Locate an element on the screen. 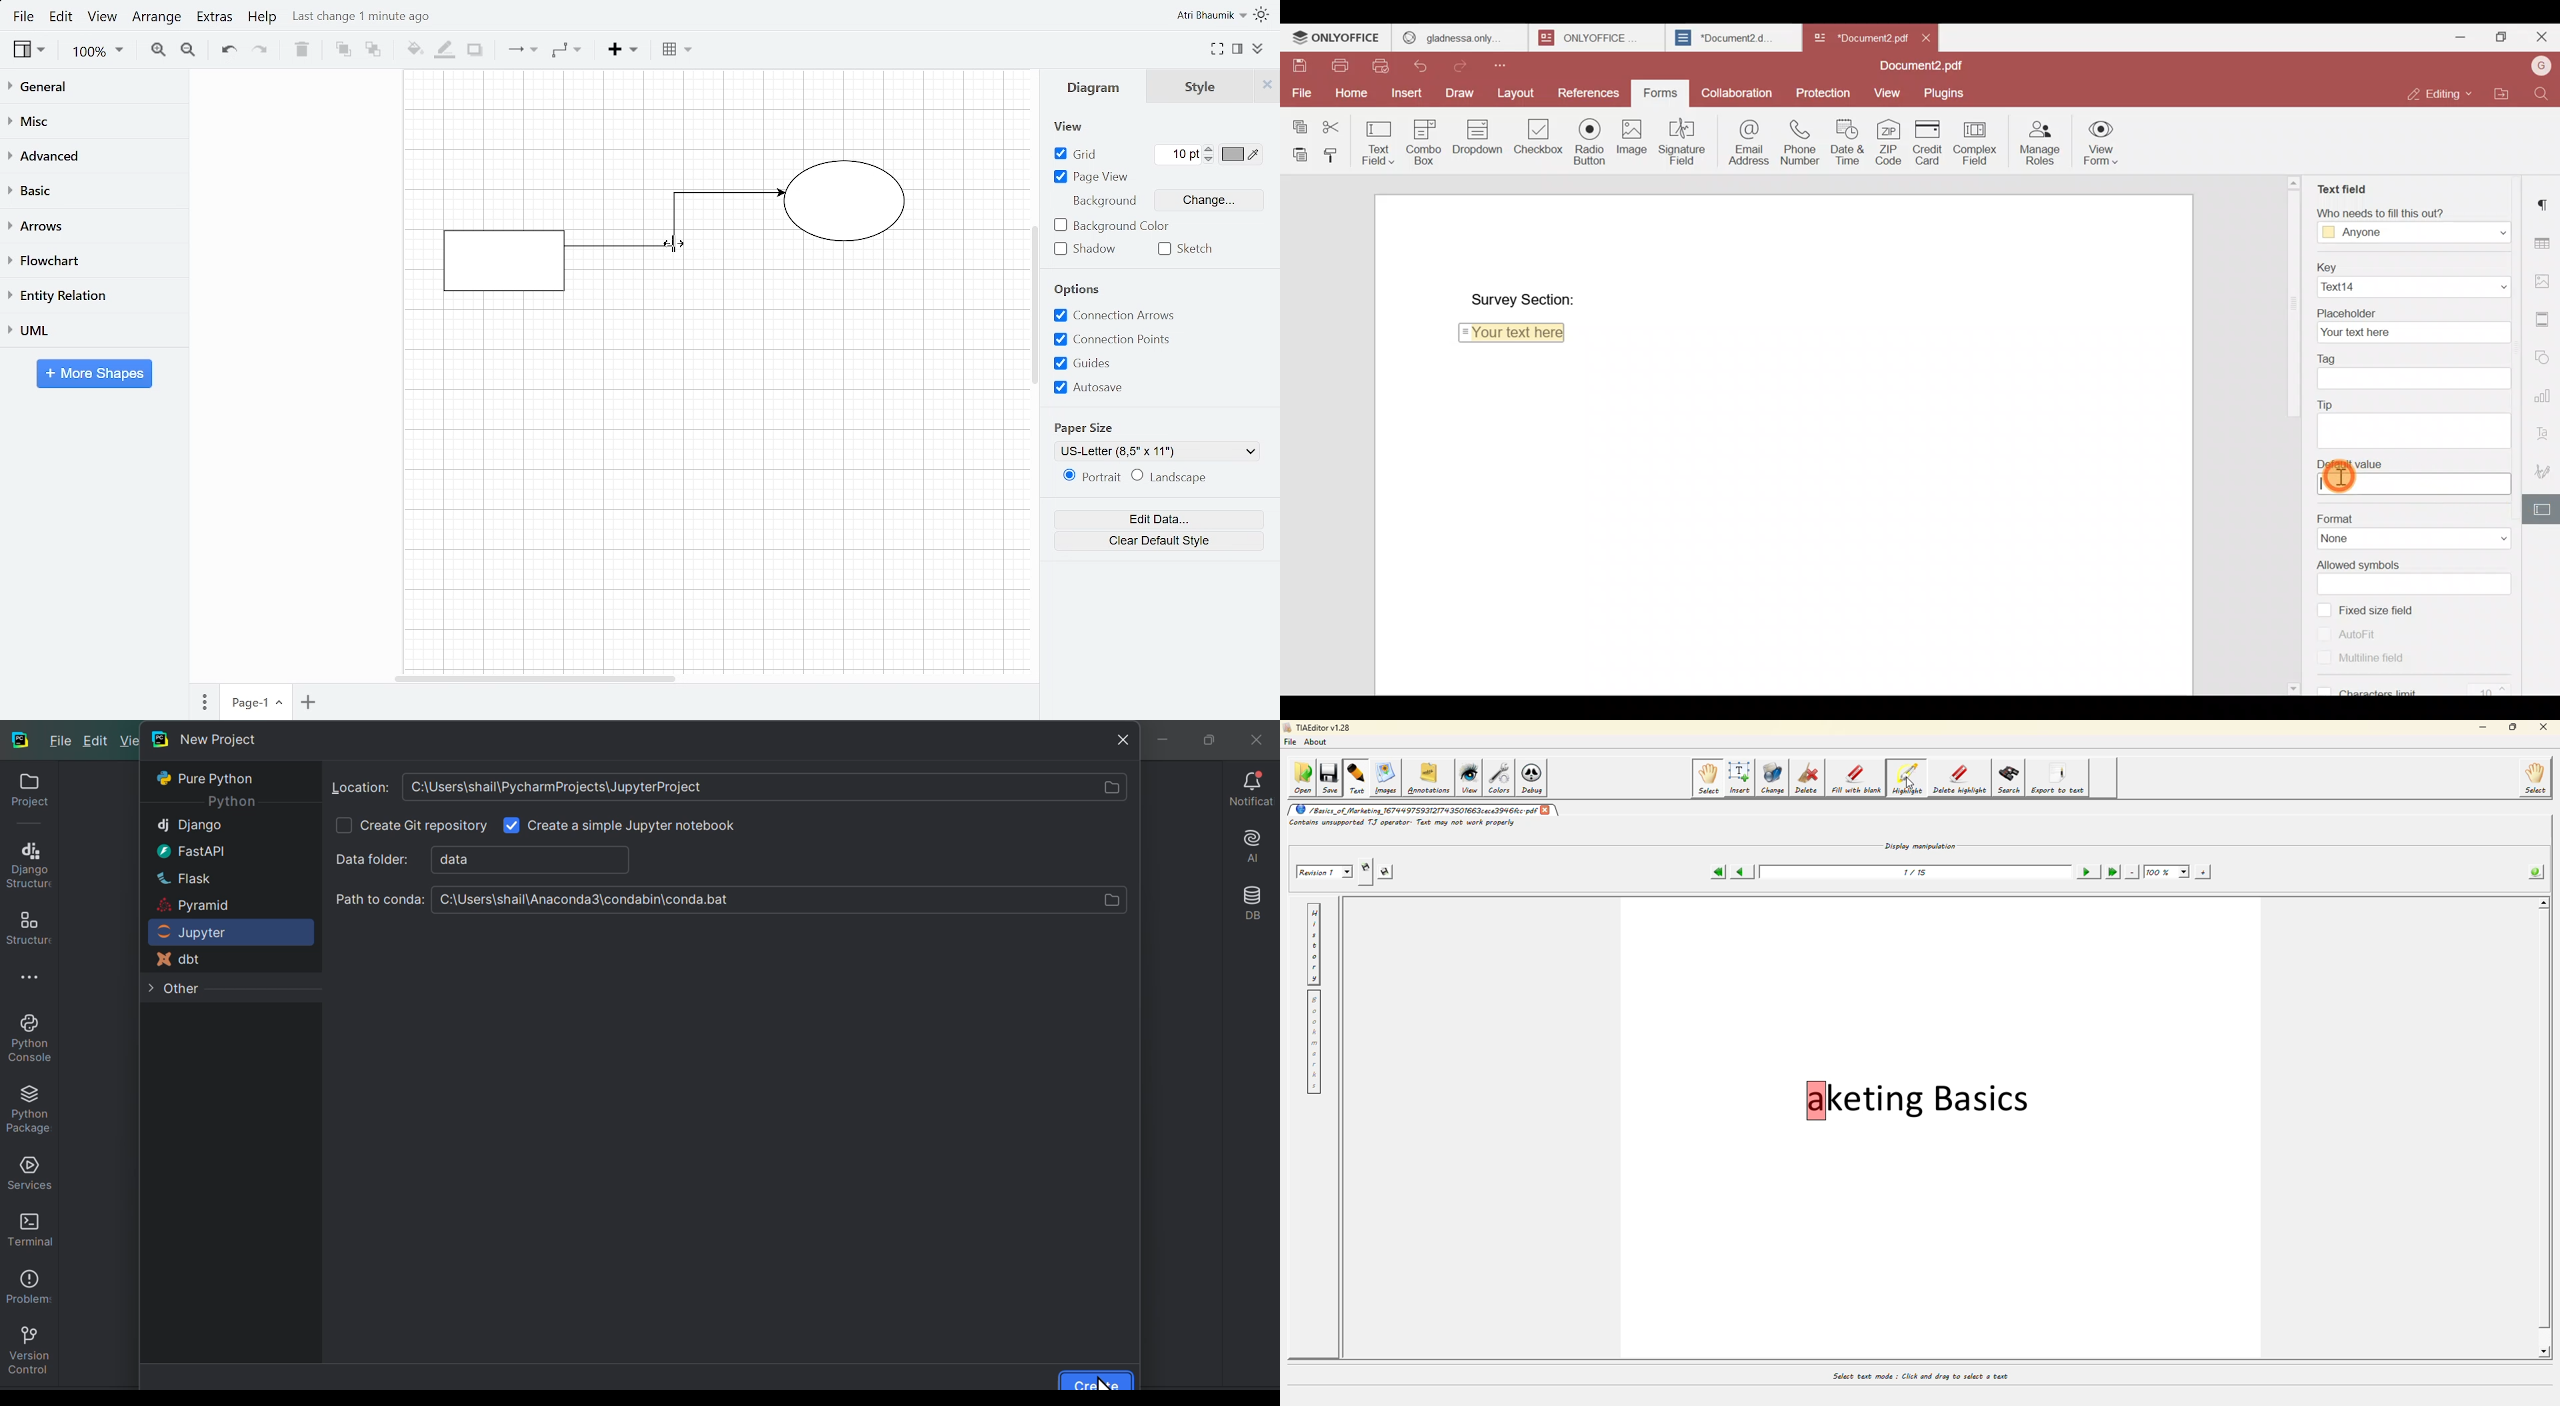 This screenshot has width=2576, height=1428. Grid is located at coordinates (1074, 153).